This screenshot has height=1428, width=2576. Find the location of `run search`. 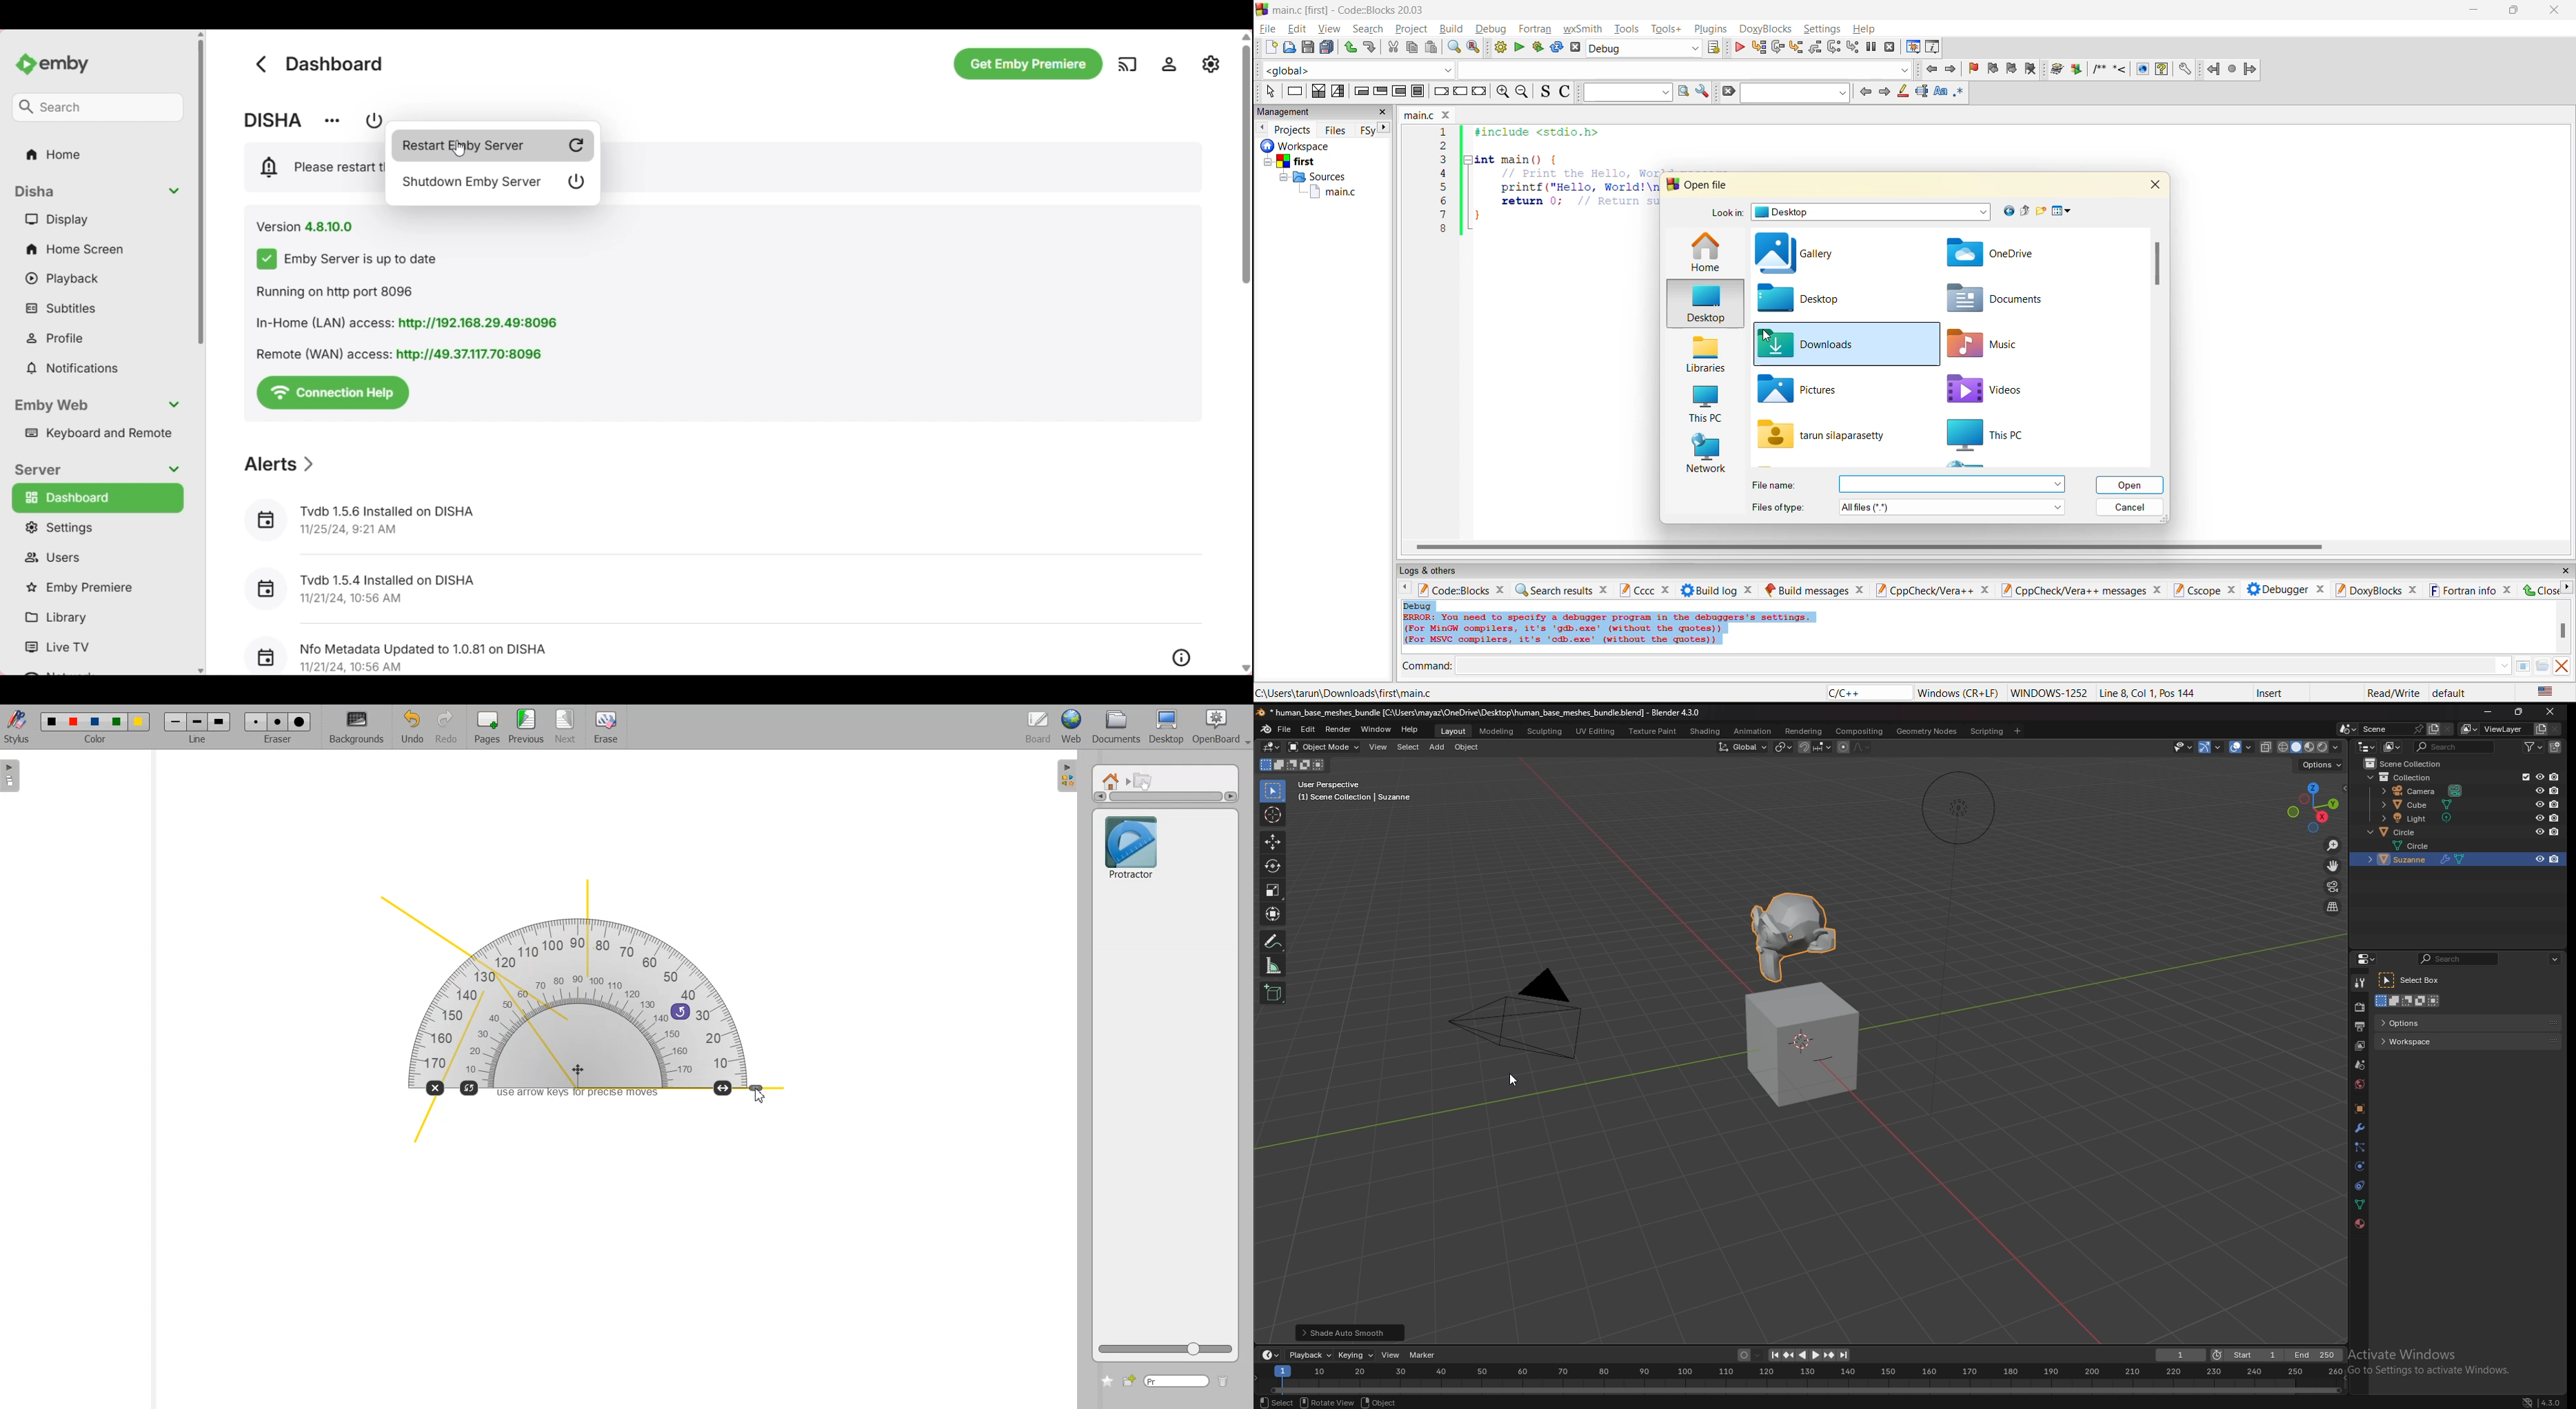

run search is located at coordinates (1683, 92).